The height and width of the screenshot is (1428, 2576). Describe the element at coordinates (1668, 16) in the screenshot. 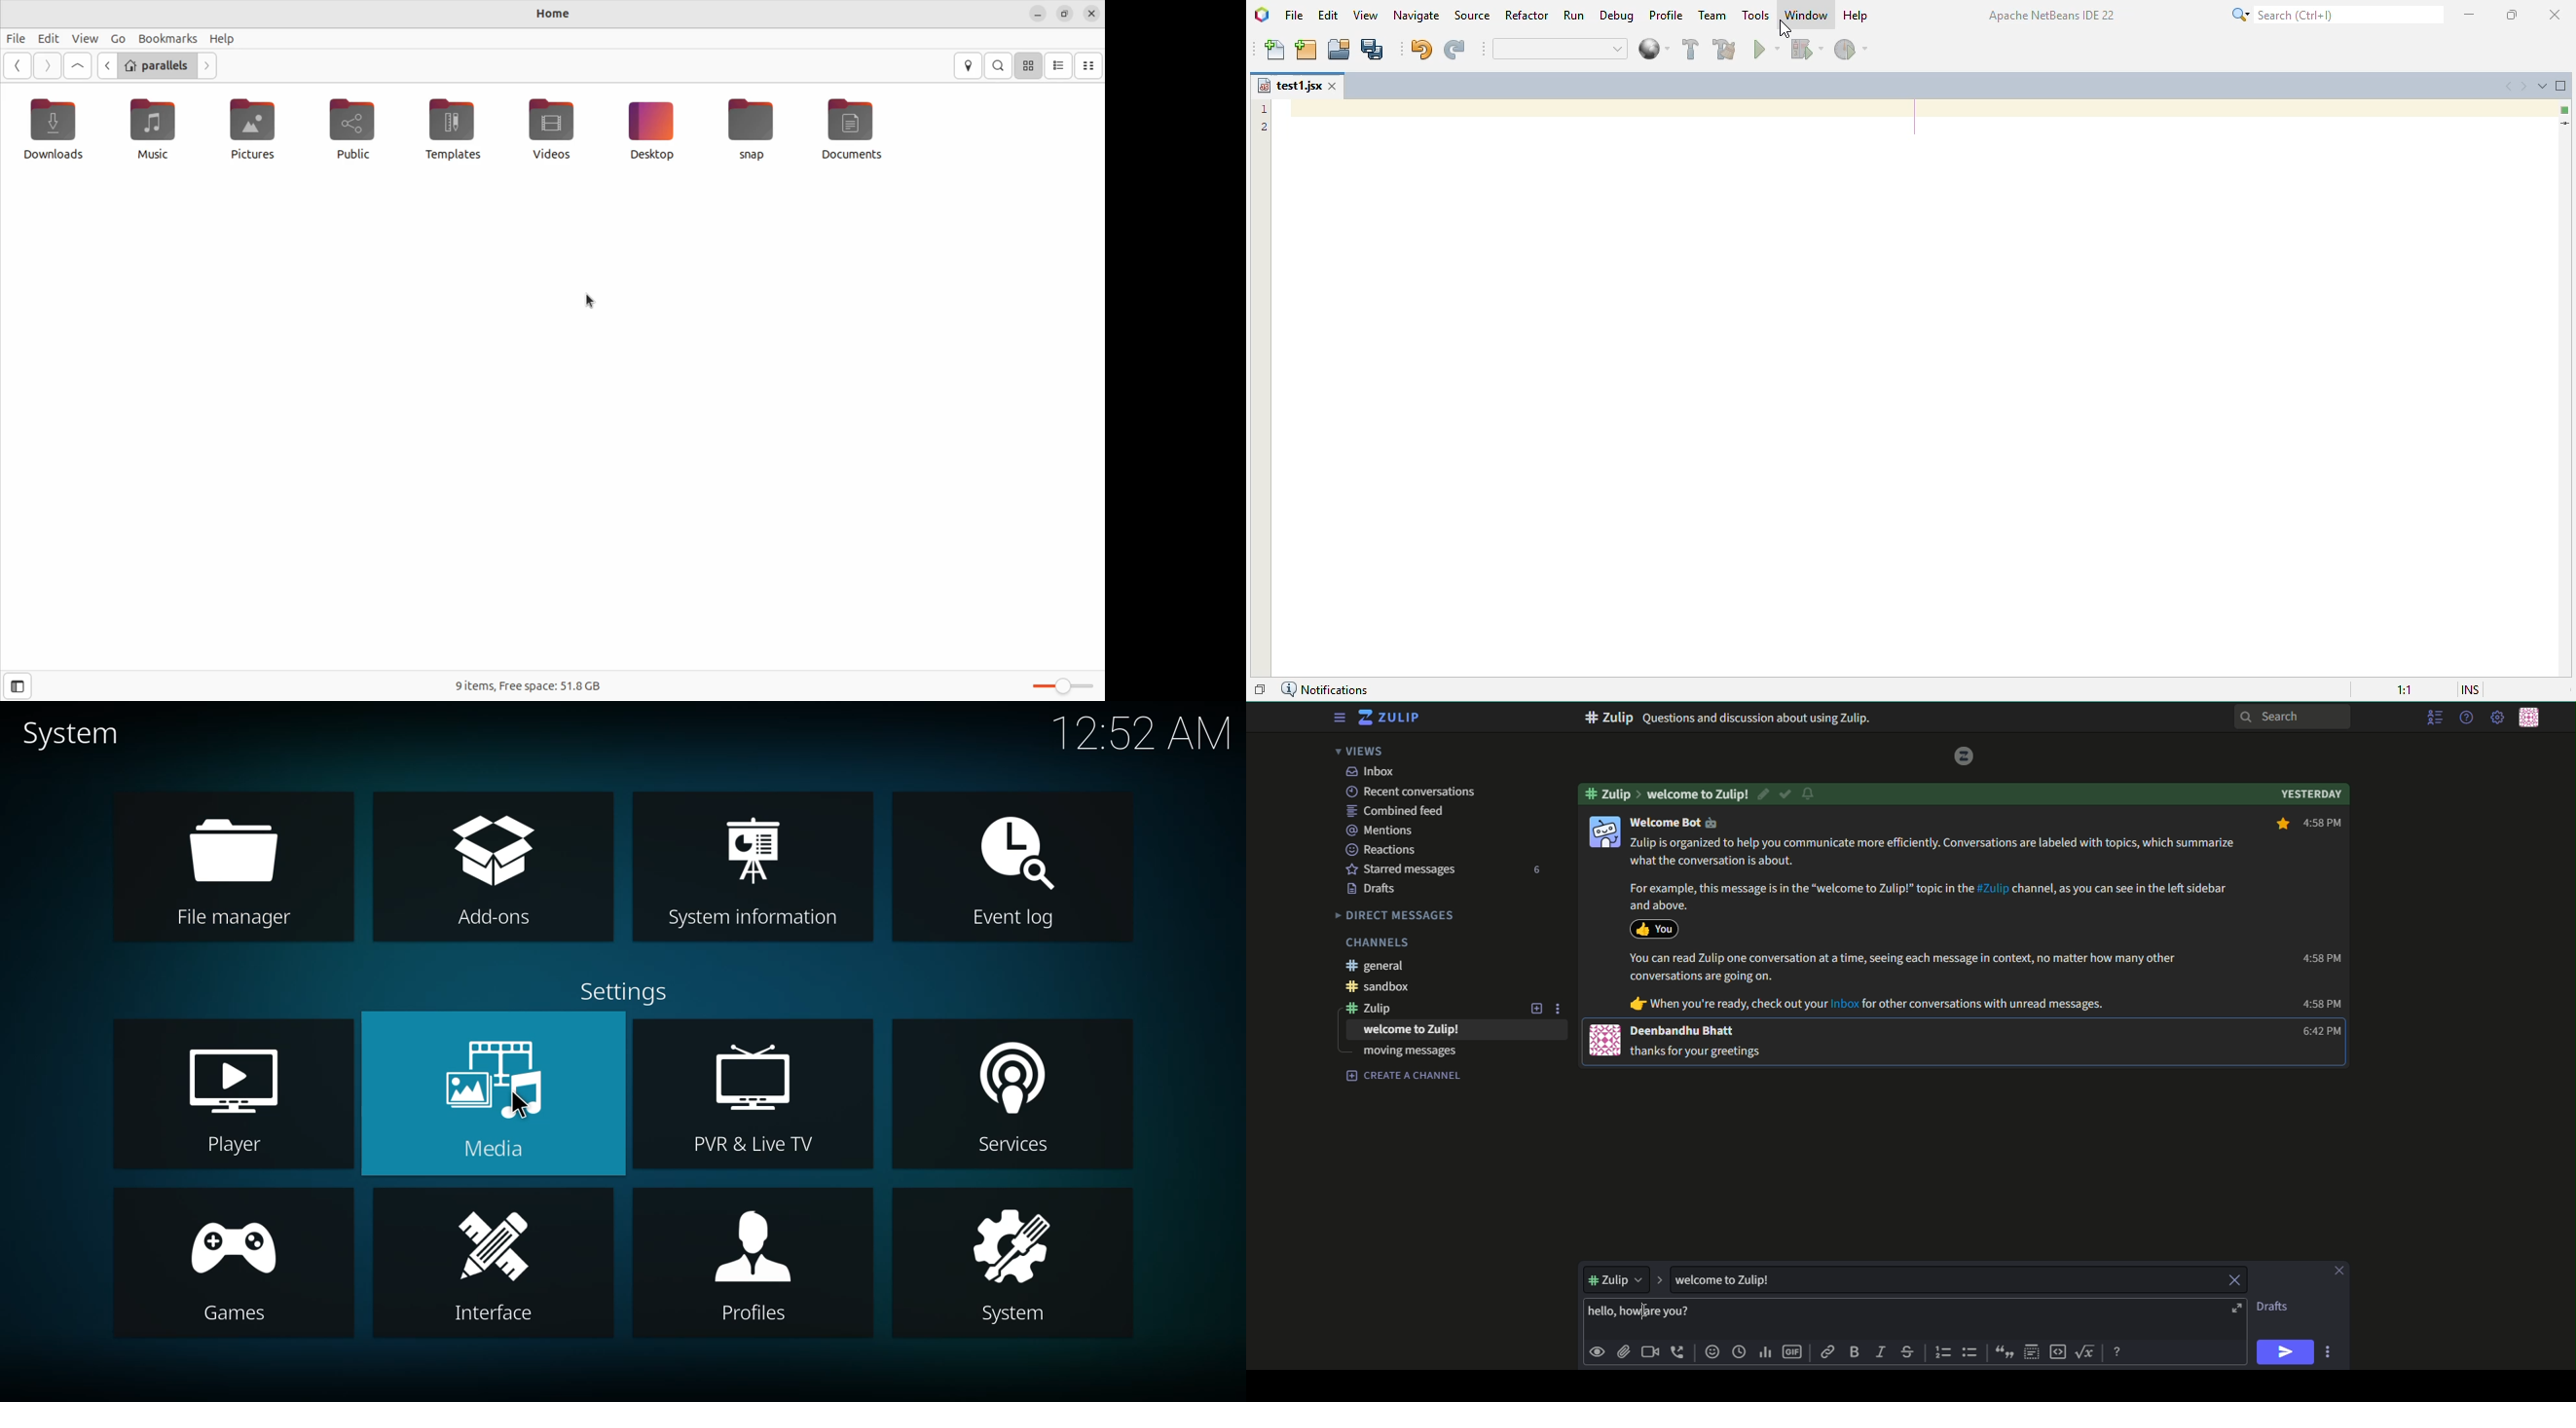

I see `profile` at that location.